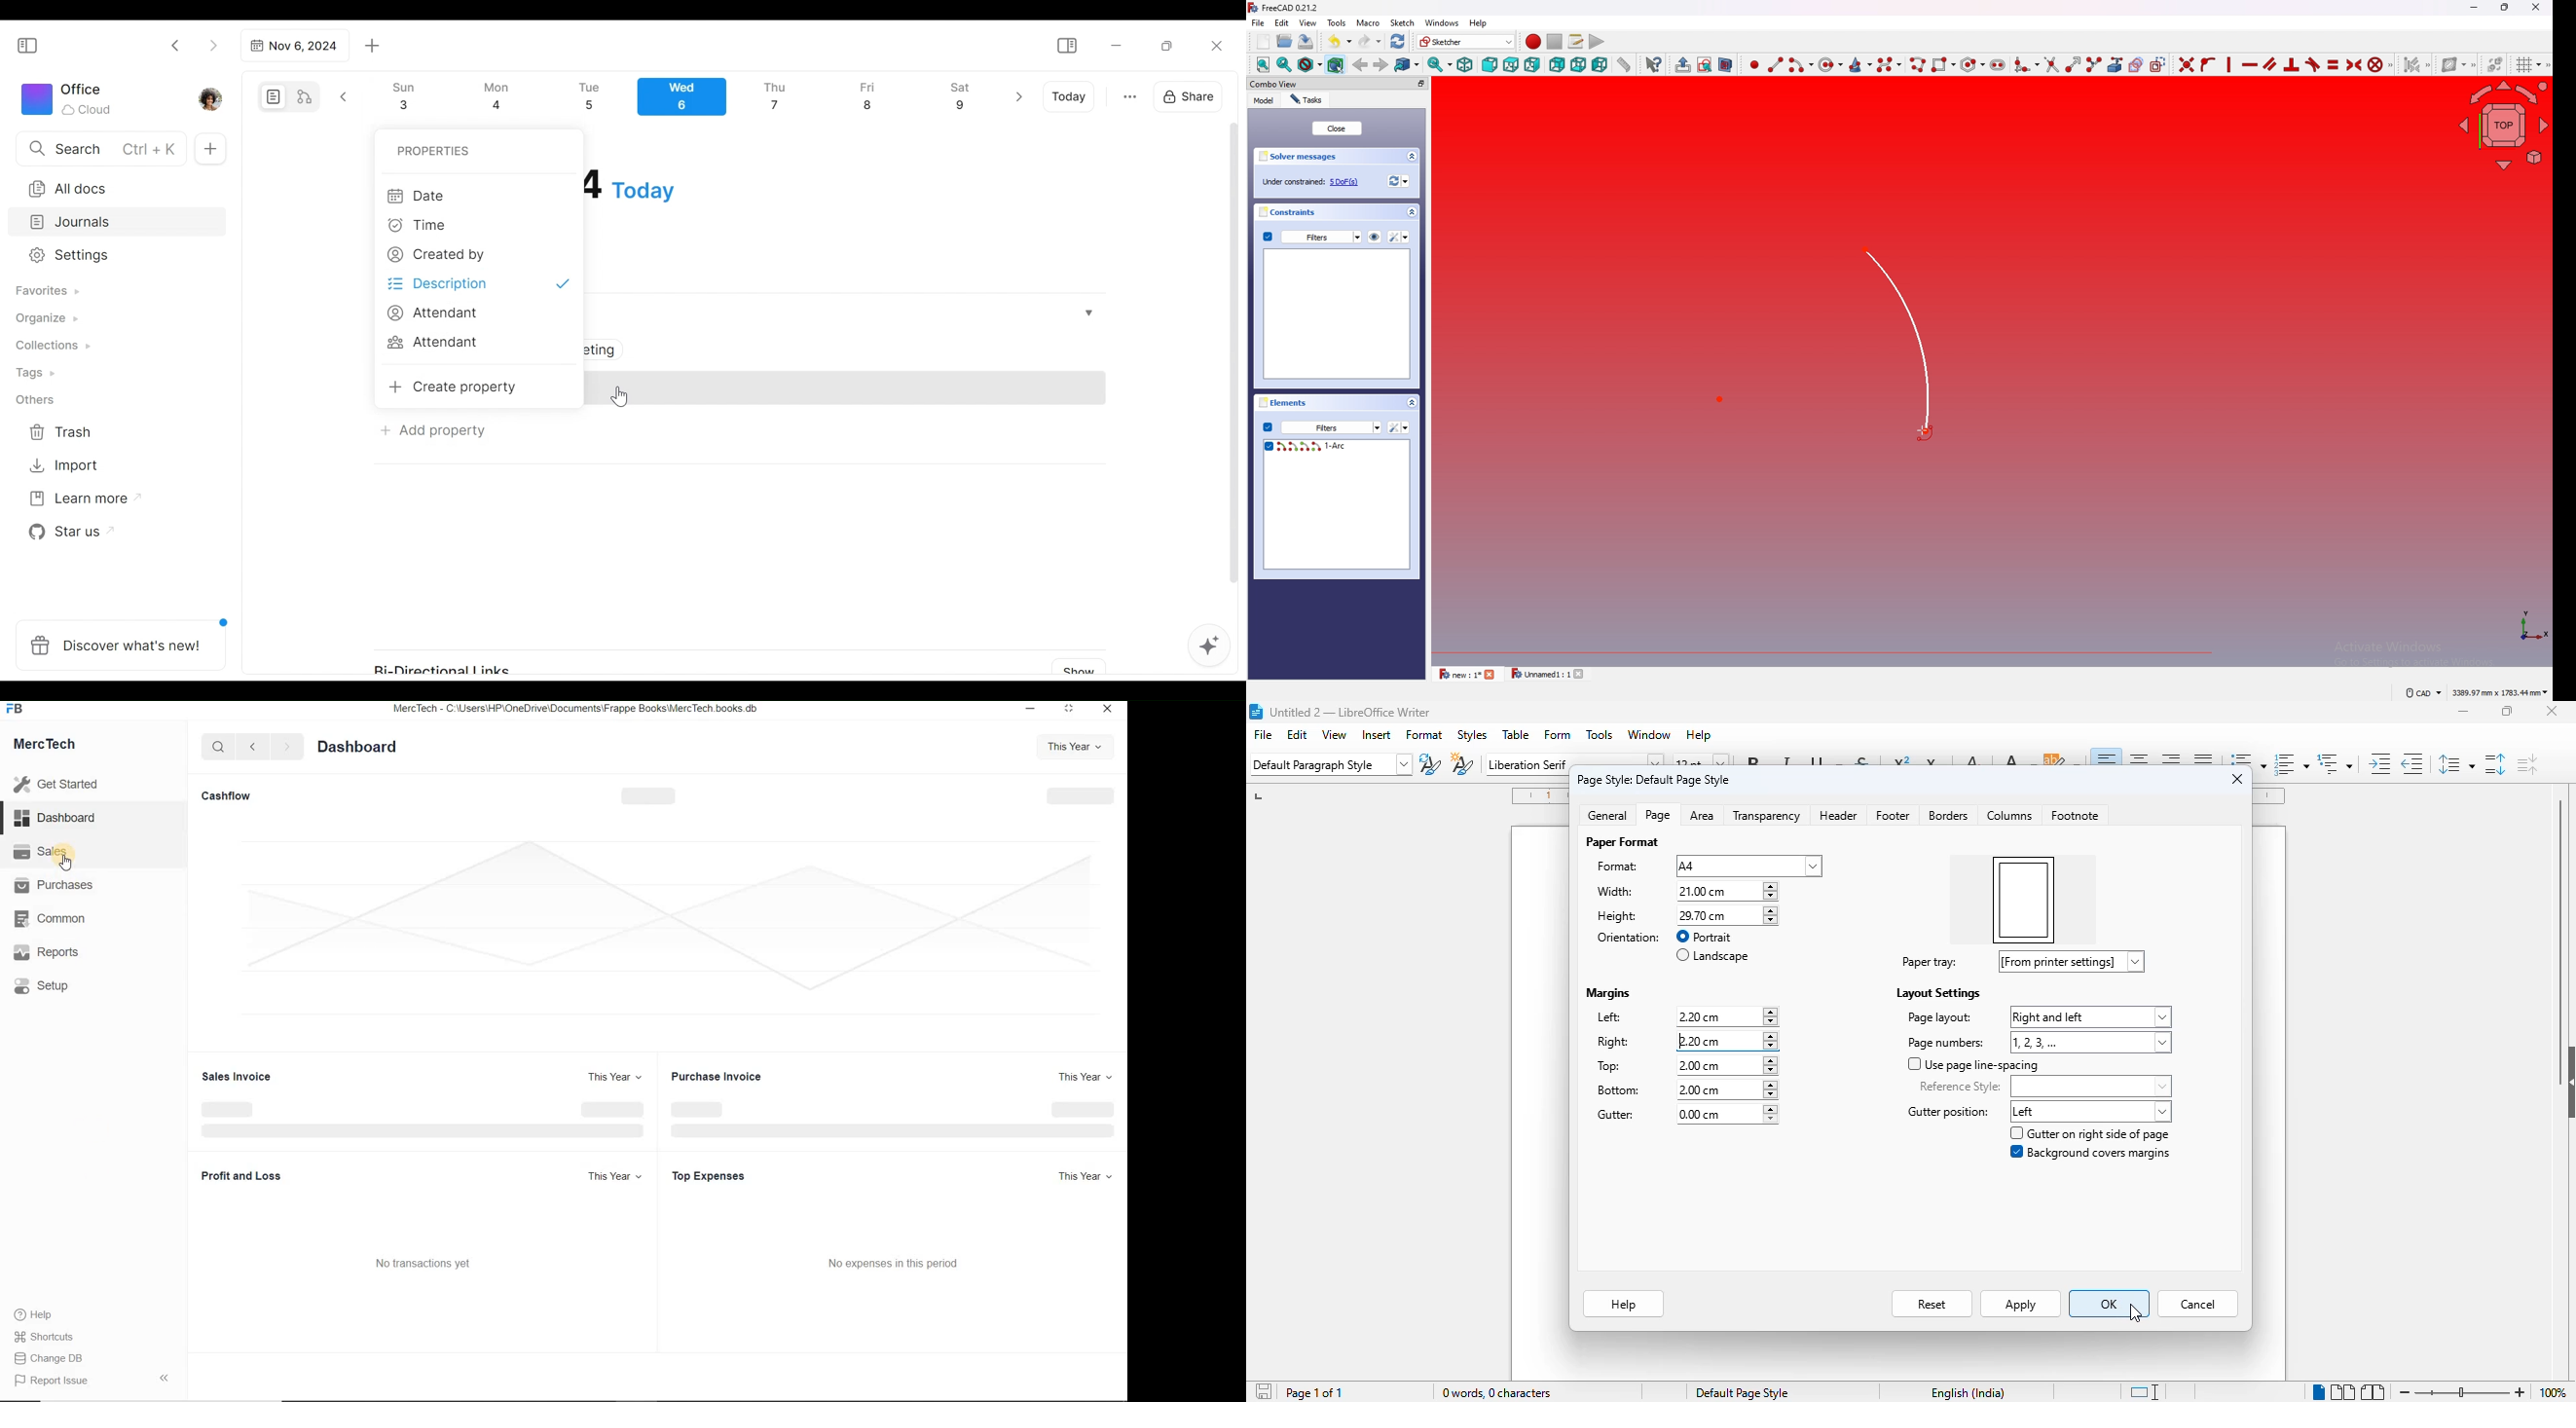  Describe the element at coordinates (50, 1358) in the screenshot. I see `Change DB` at that location.